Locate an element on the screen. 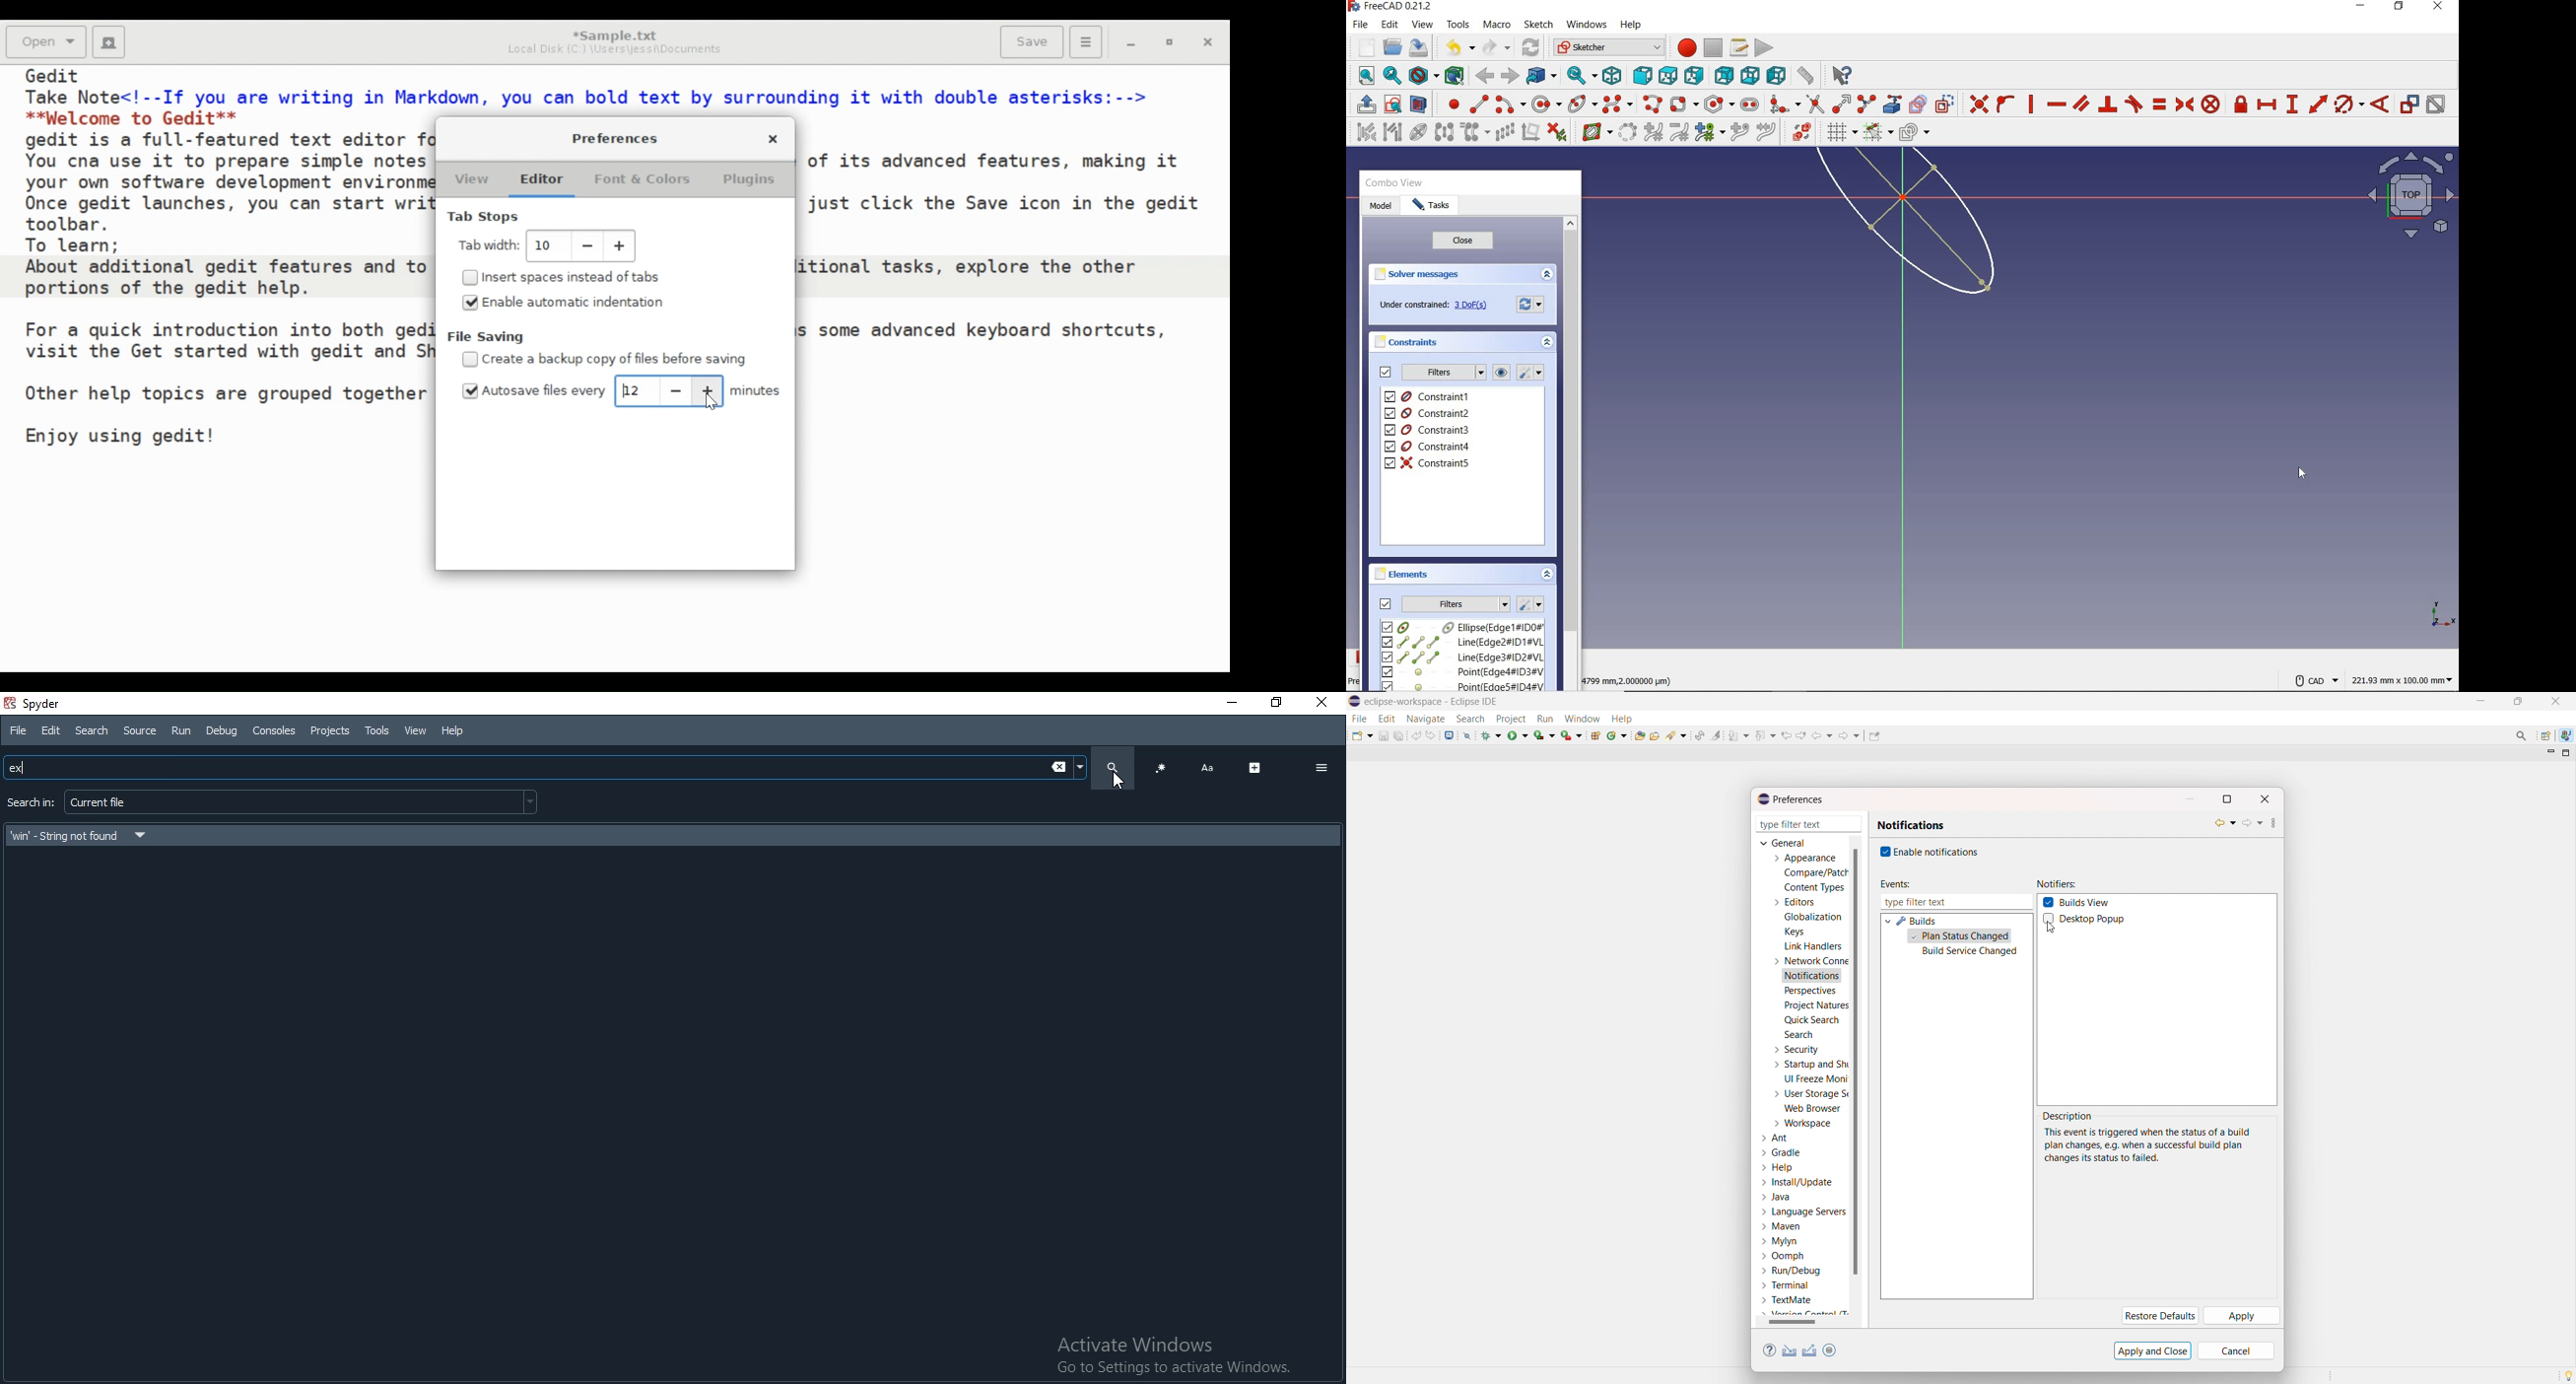  open console is located at coordinates (1449, 736).